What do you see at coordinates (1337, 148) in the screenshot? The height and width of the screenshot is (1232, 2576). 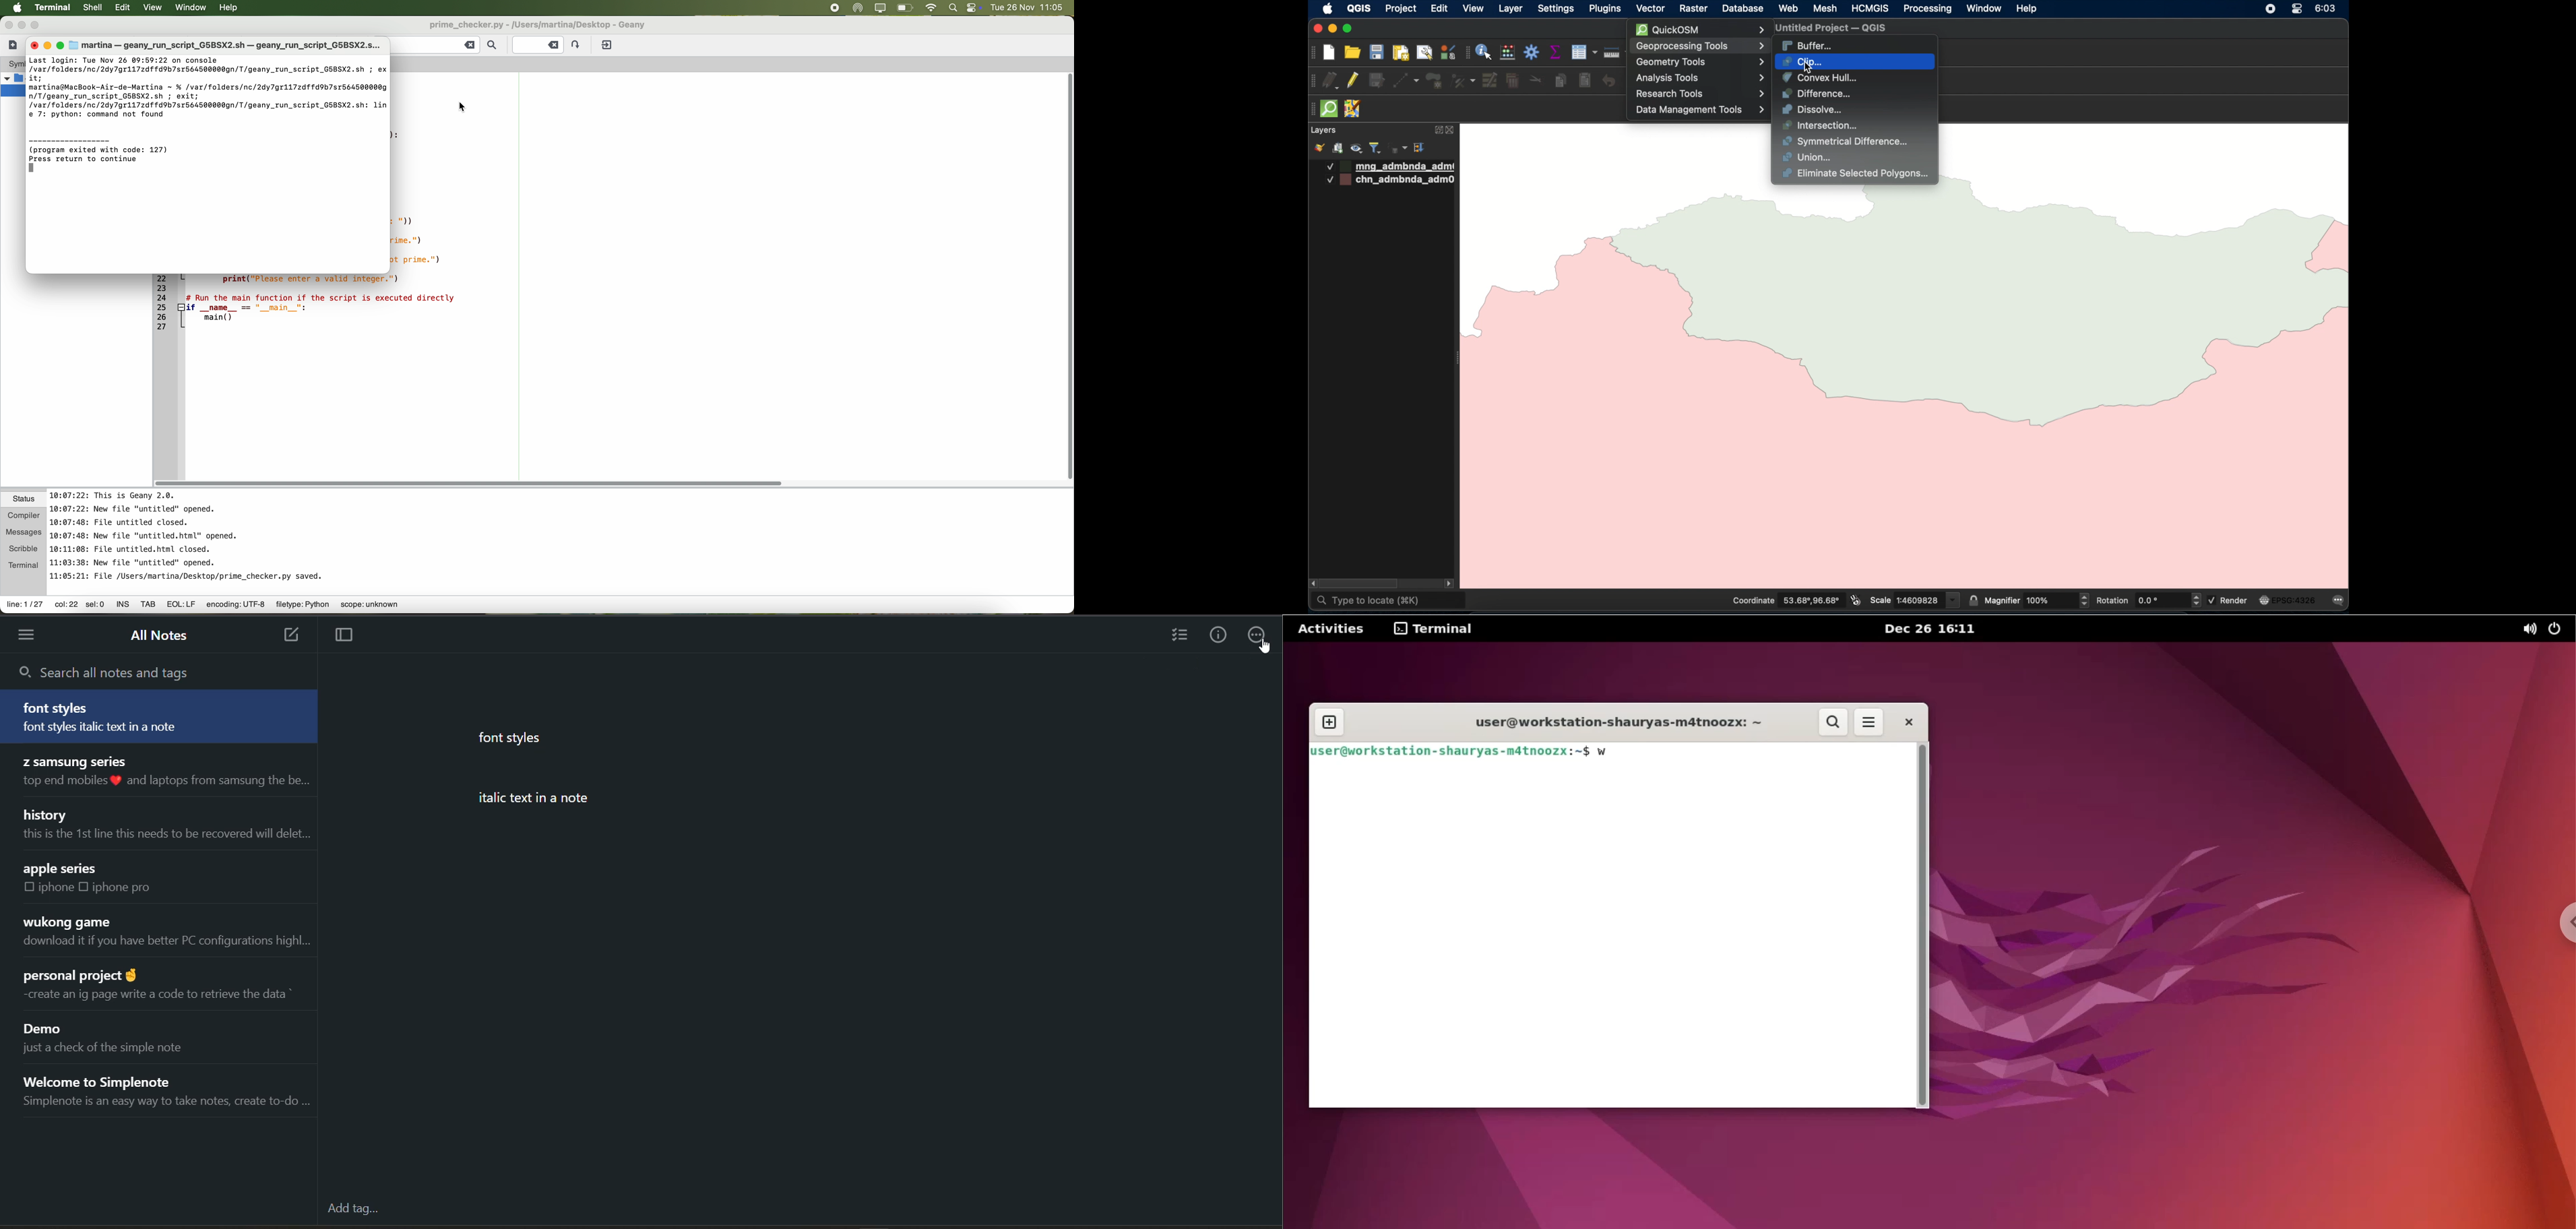 I see `add group` at bounding box center [1337, 148].